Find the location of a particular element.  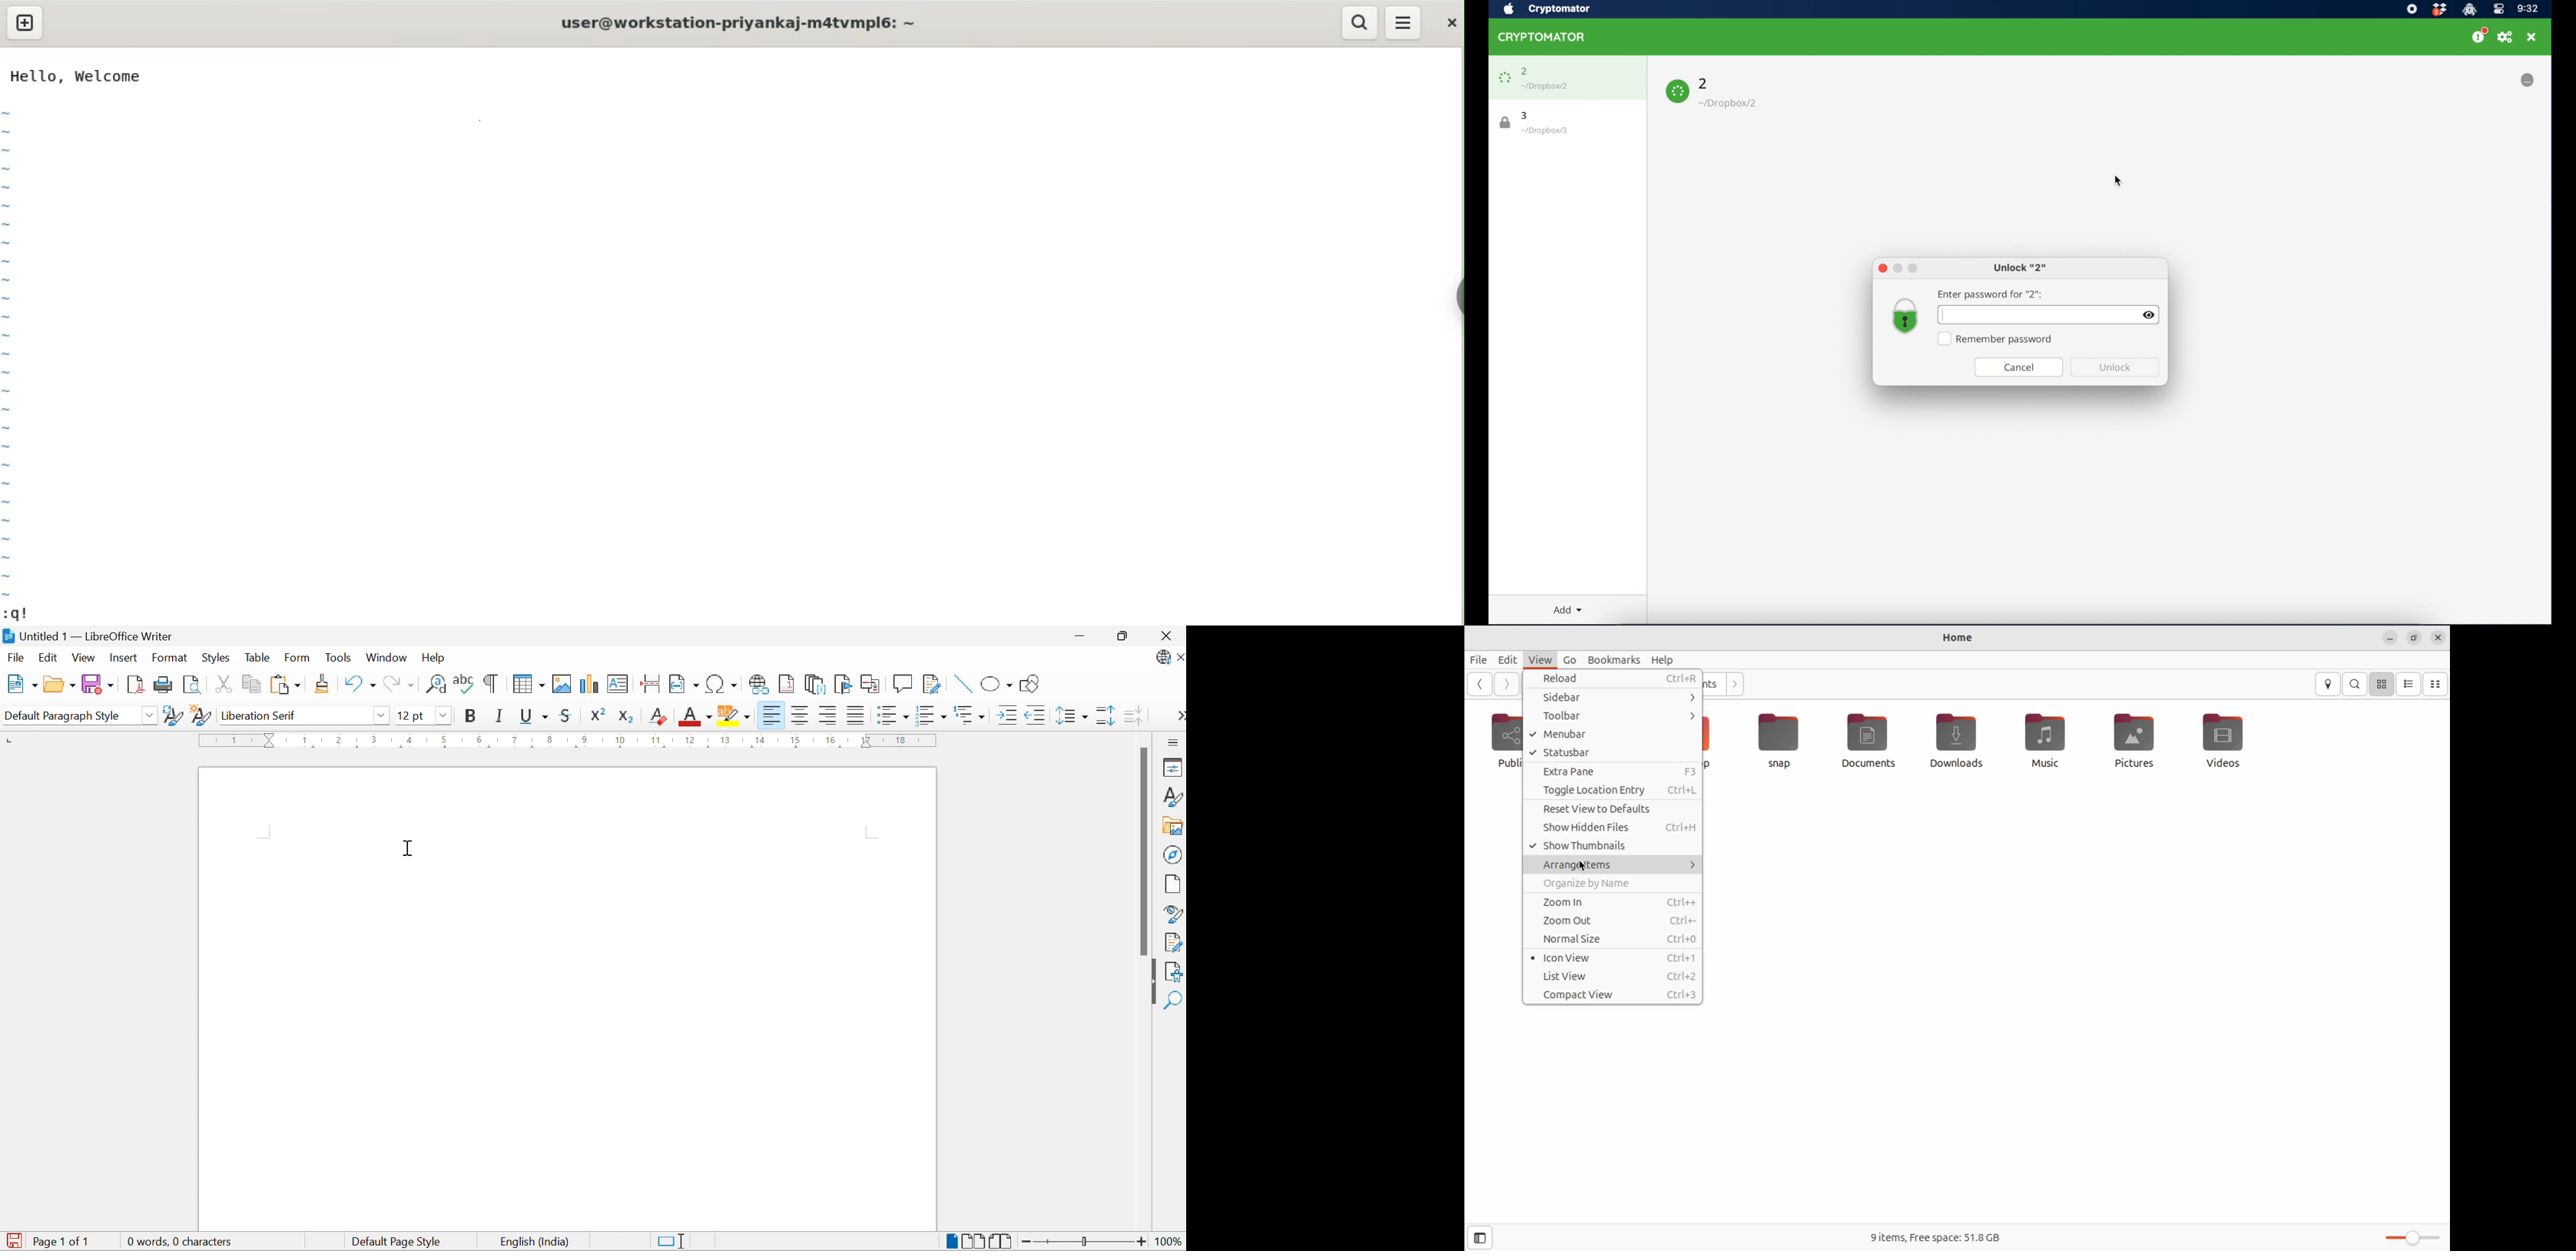

resize is located at coordinates (2415, 638).